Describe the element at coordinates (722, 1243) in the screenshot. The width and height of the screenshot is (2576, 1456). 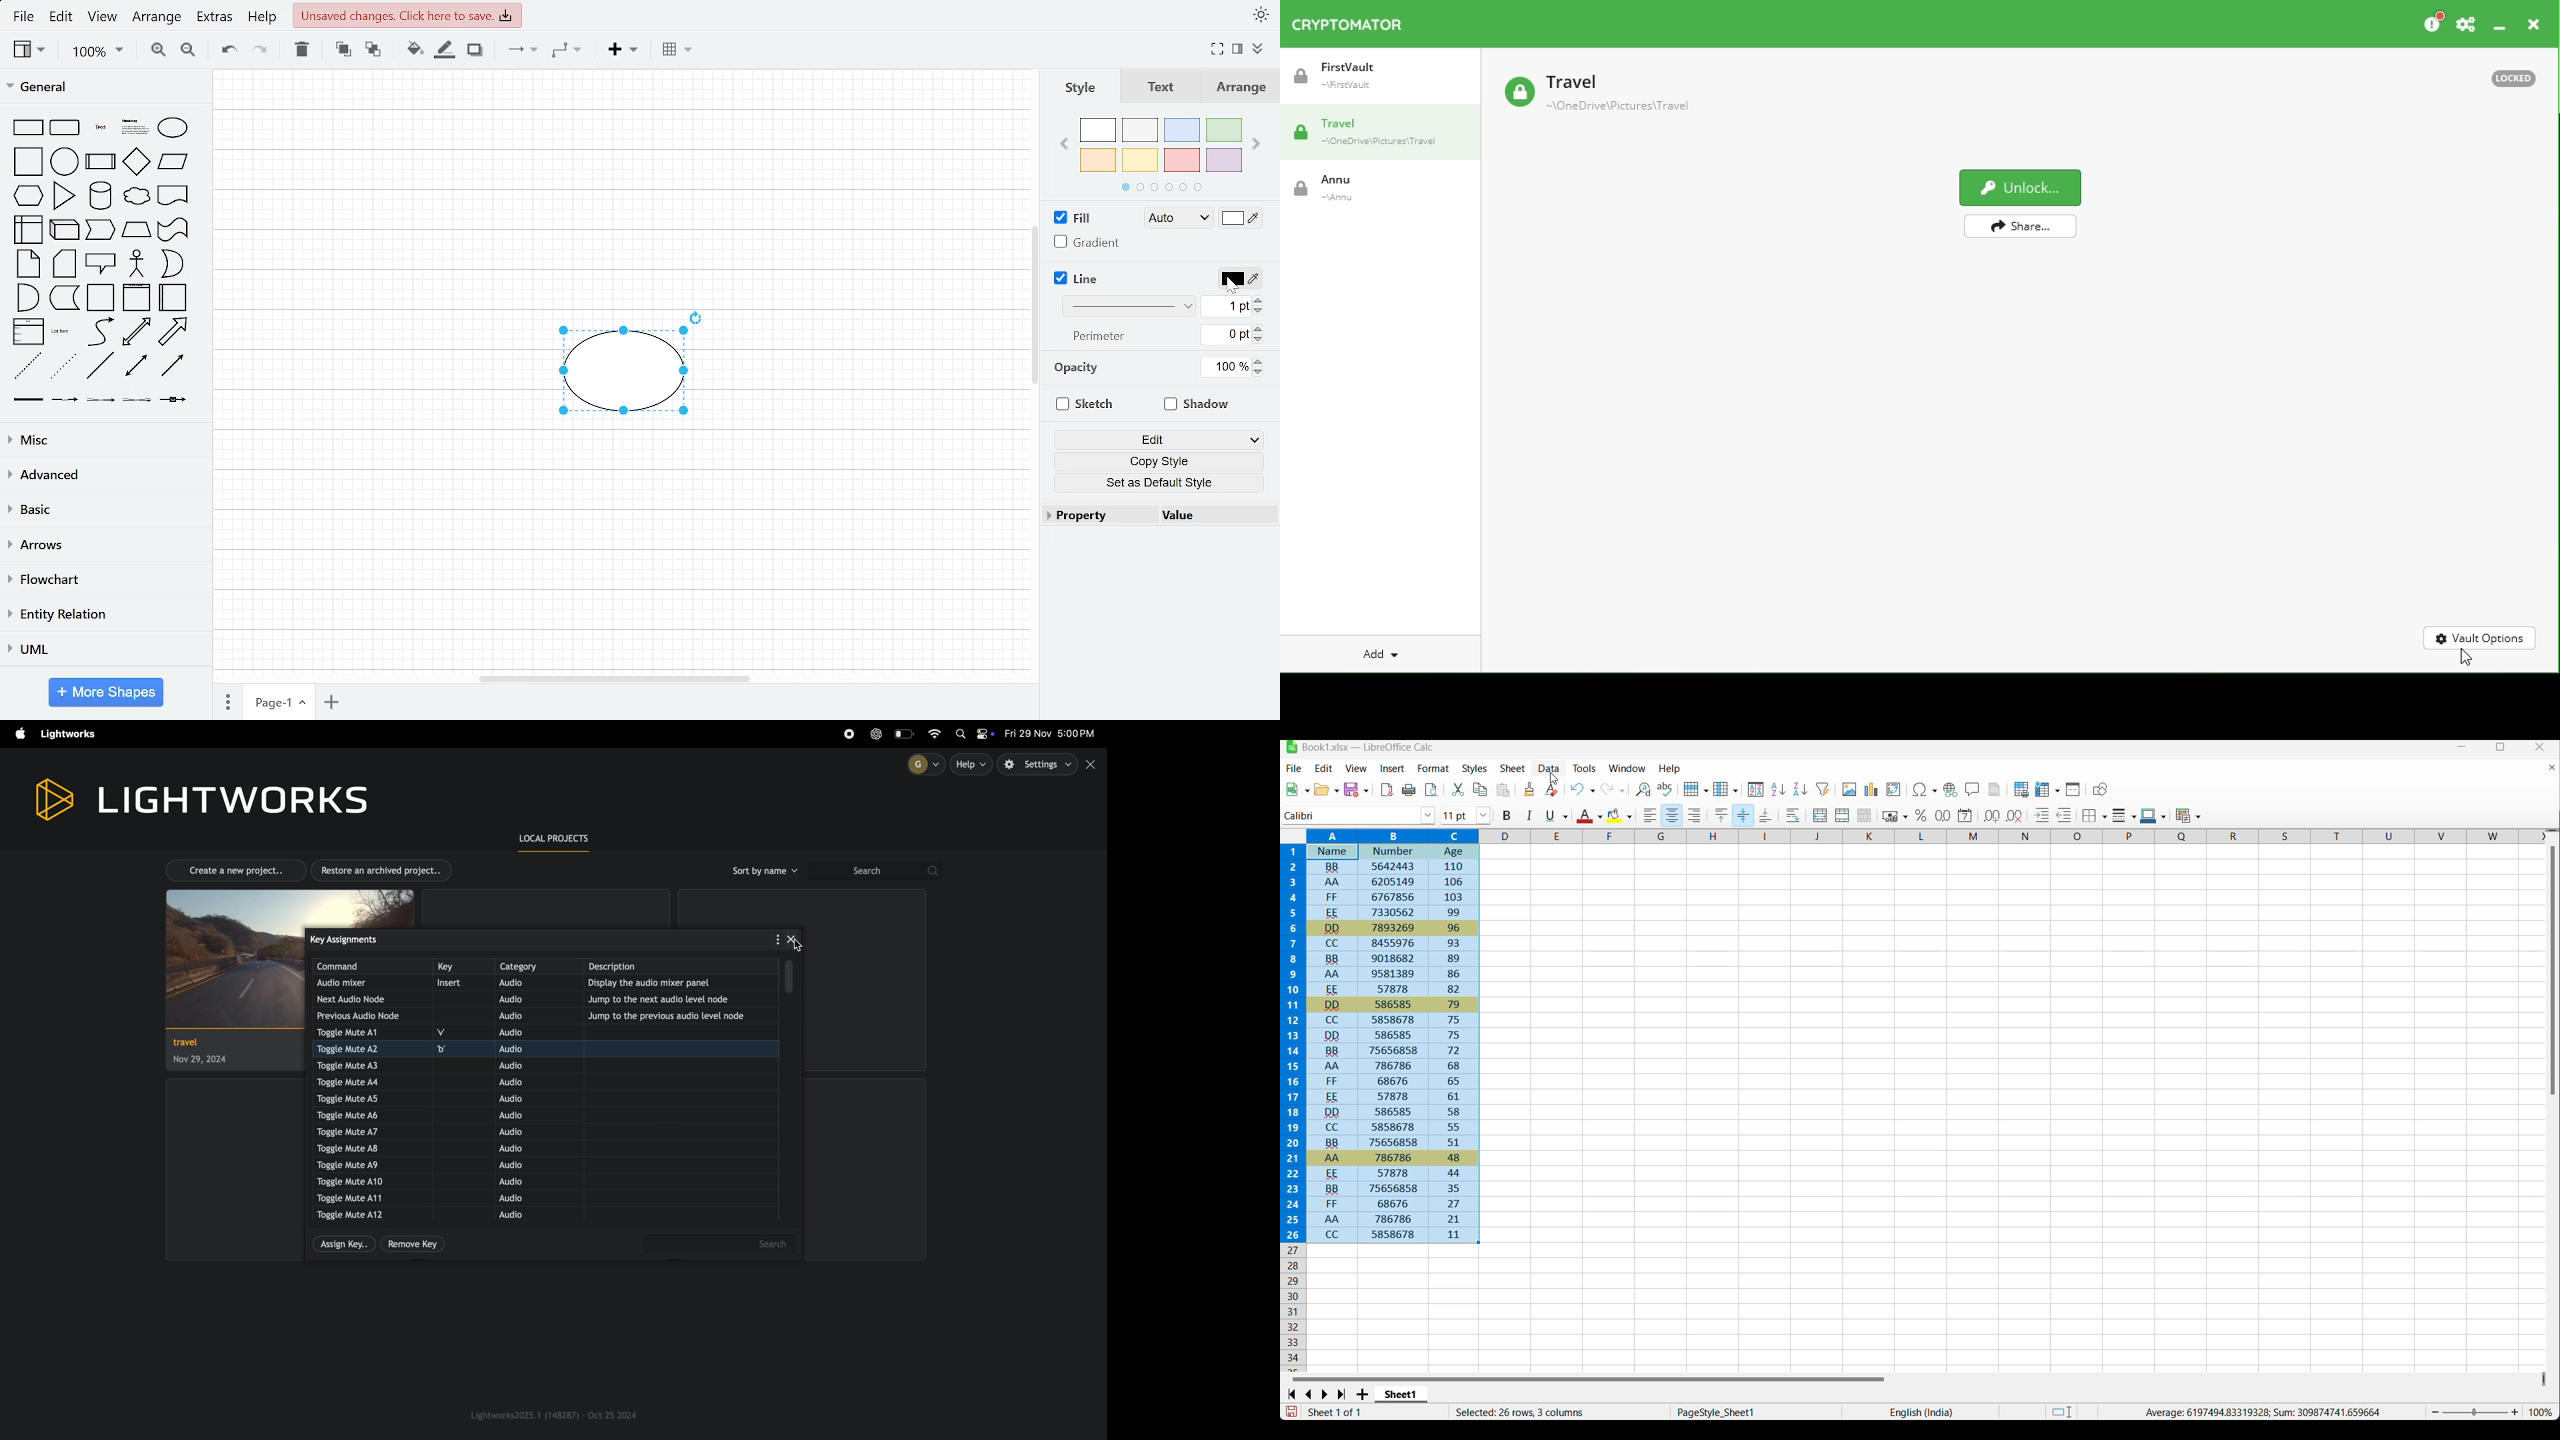
I see `search` at that location.